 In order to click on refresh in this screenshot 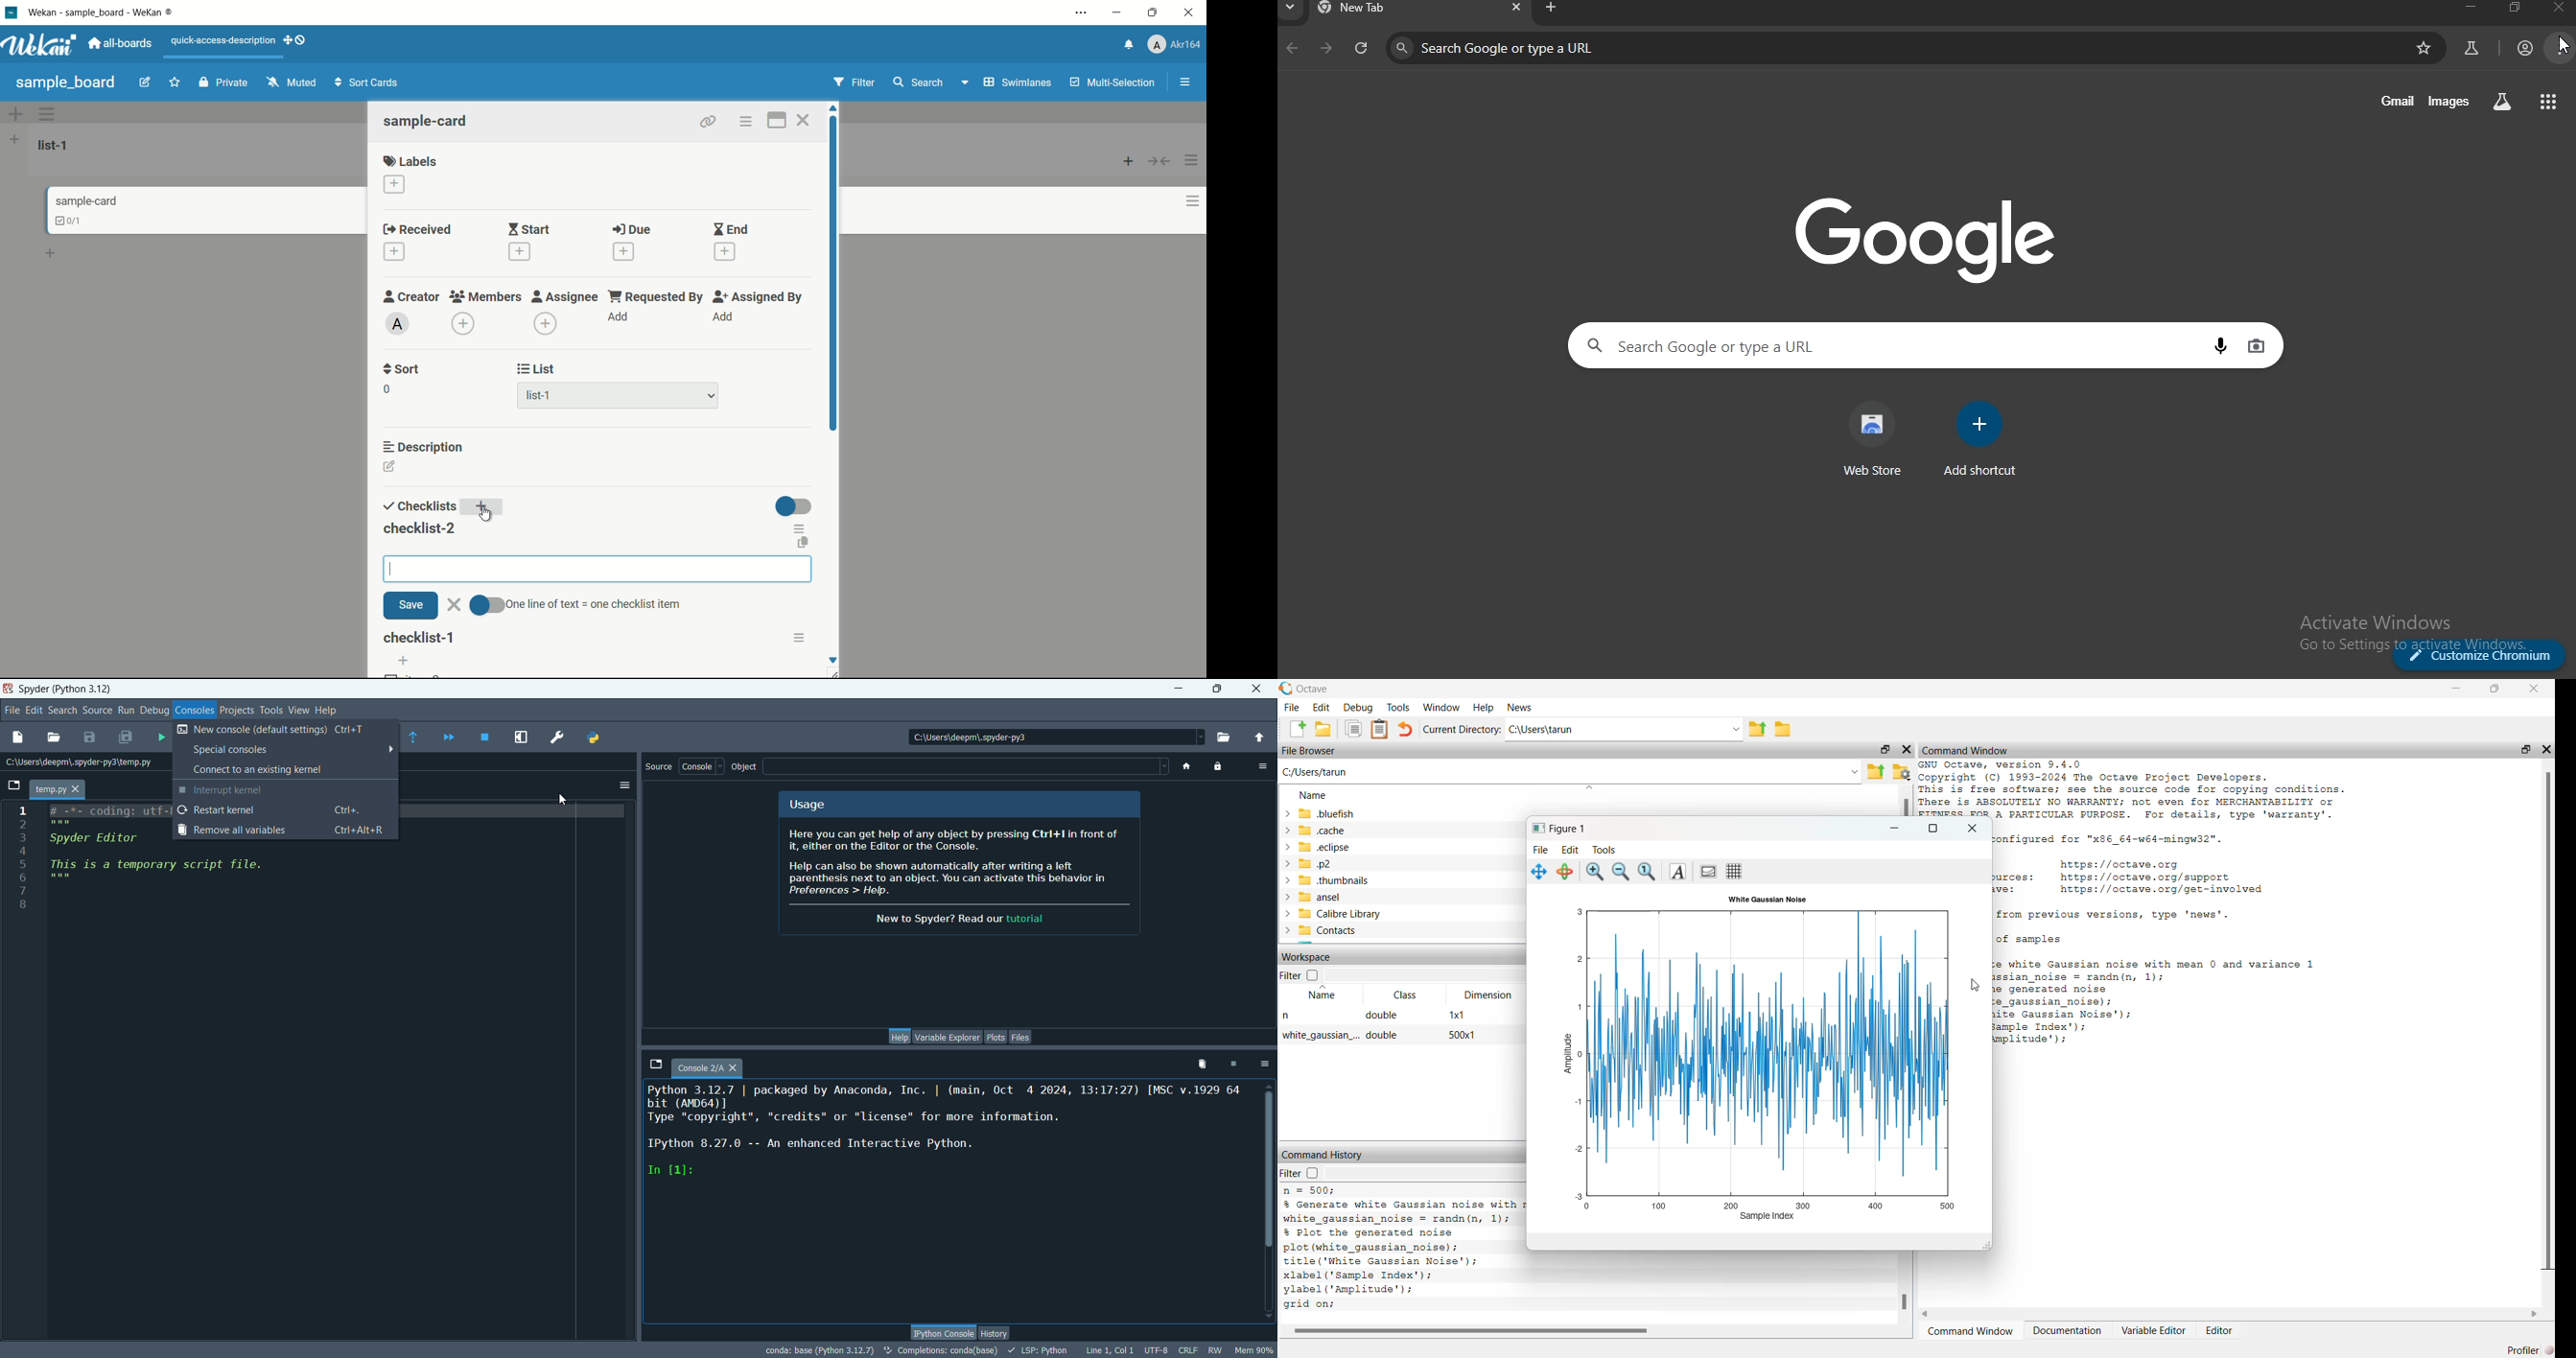, I will do `click(1360, 51)`.